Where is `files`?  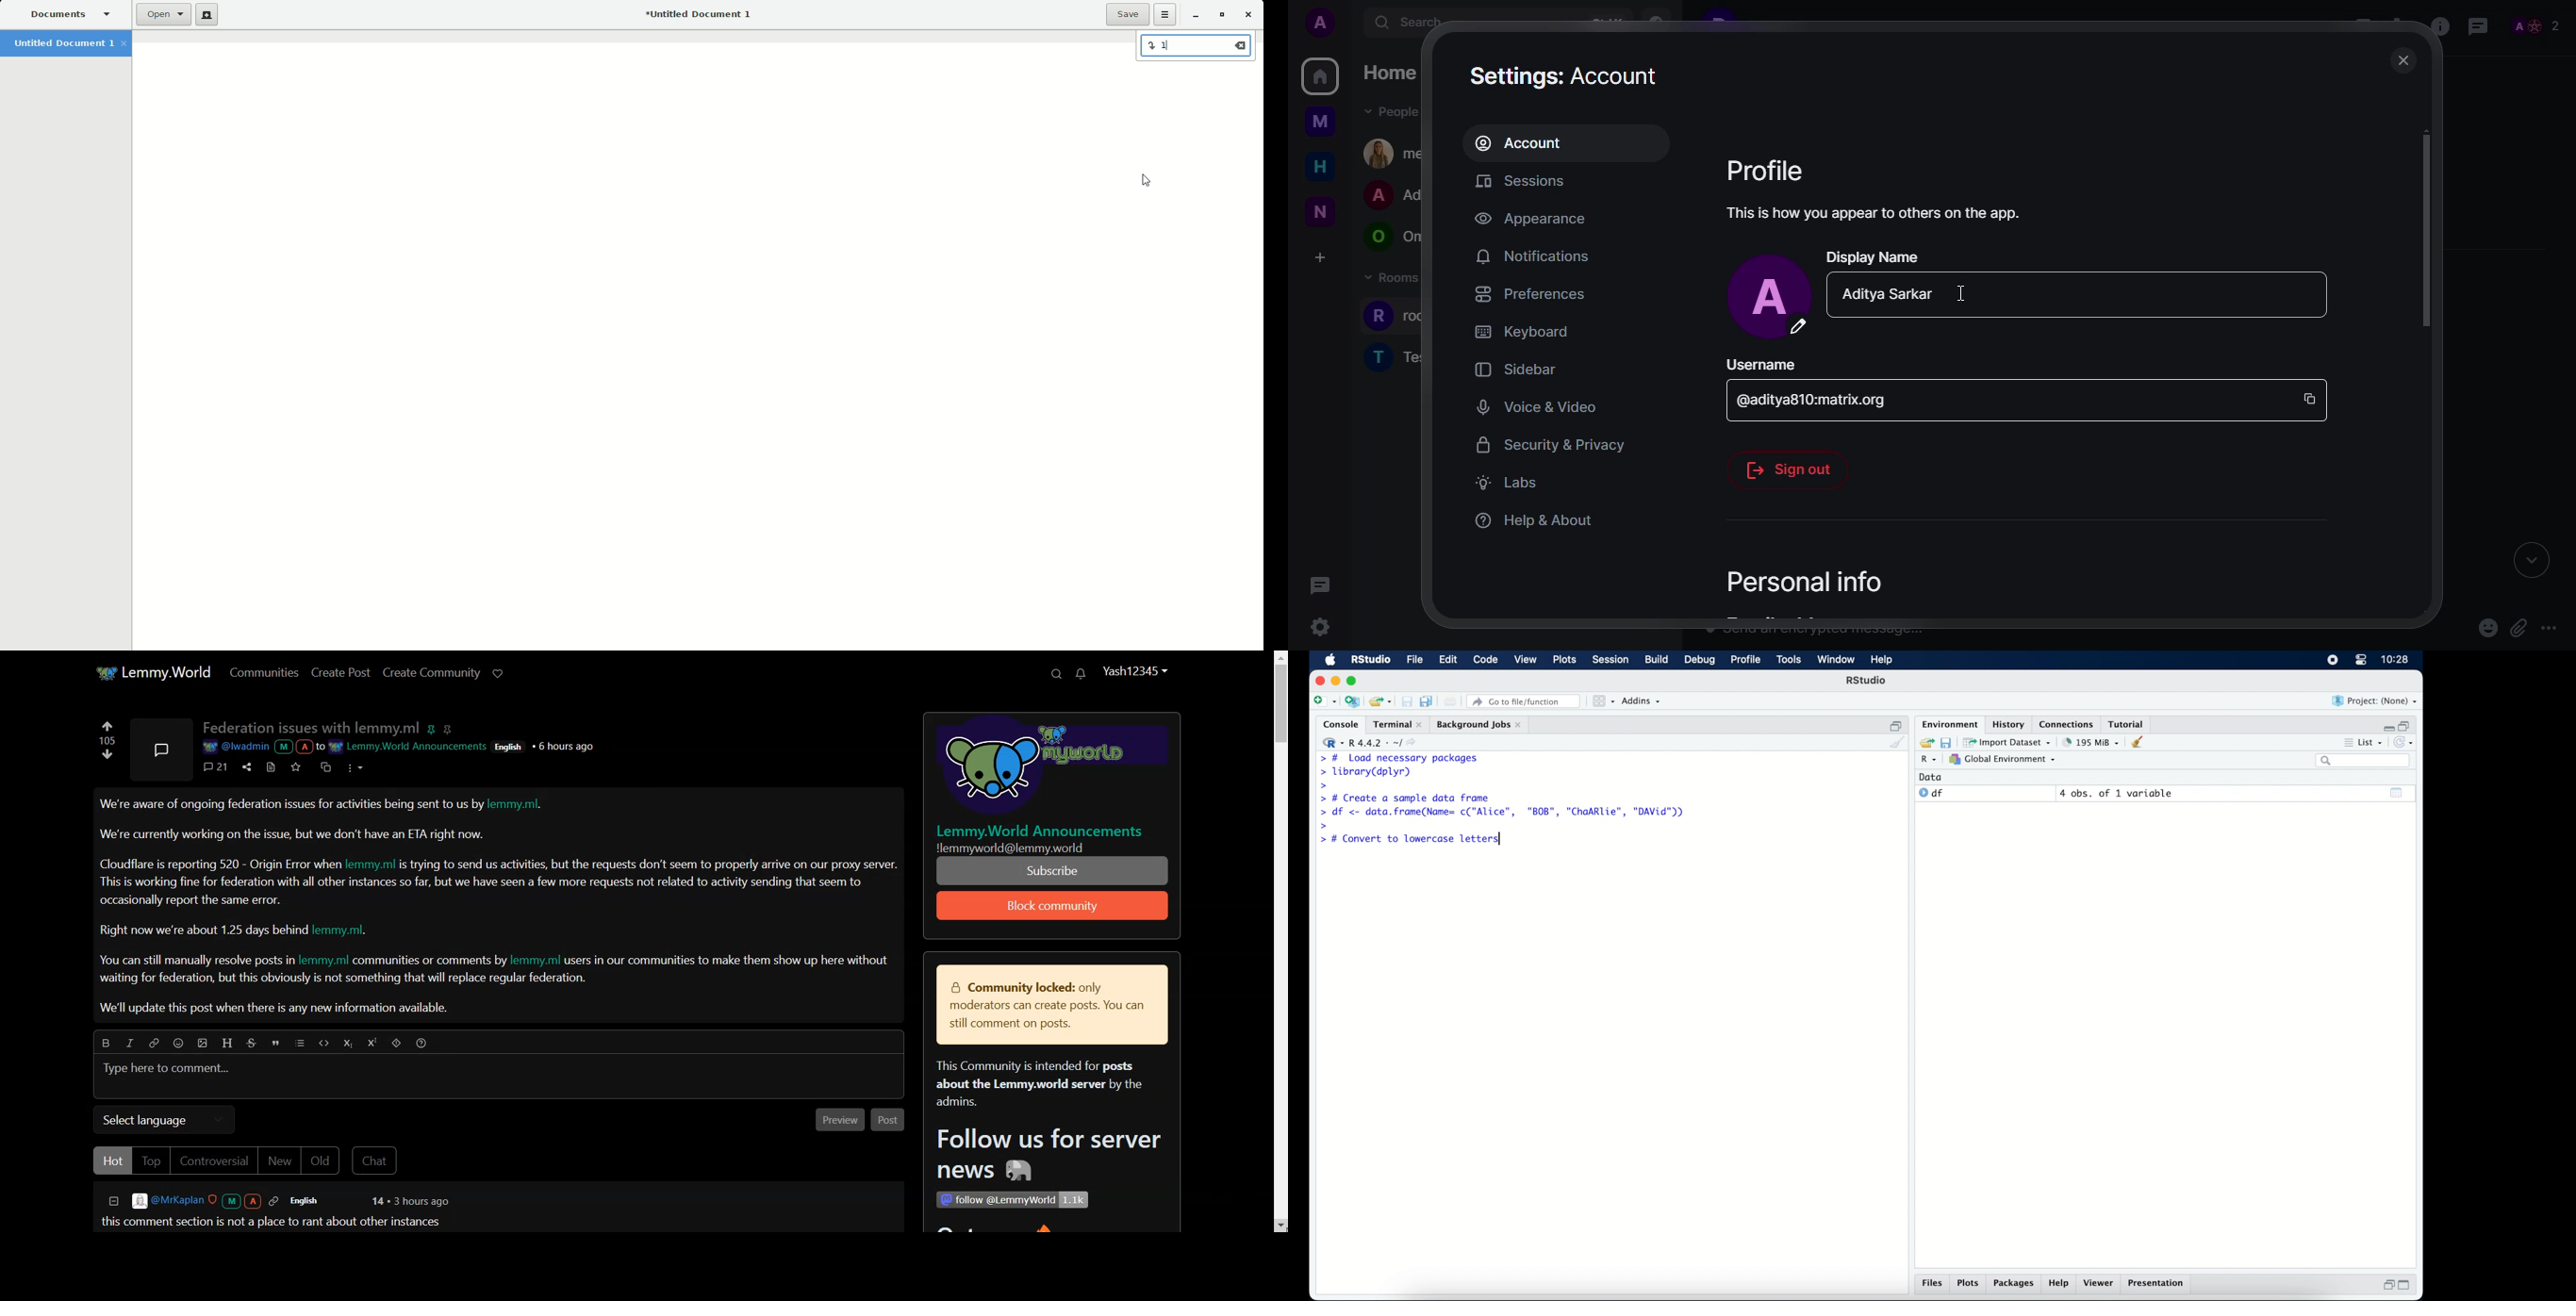
files is located at coordinates (1933, 1285).